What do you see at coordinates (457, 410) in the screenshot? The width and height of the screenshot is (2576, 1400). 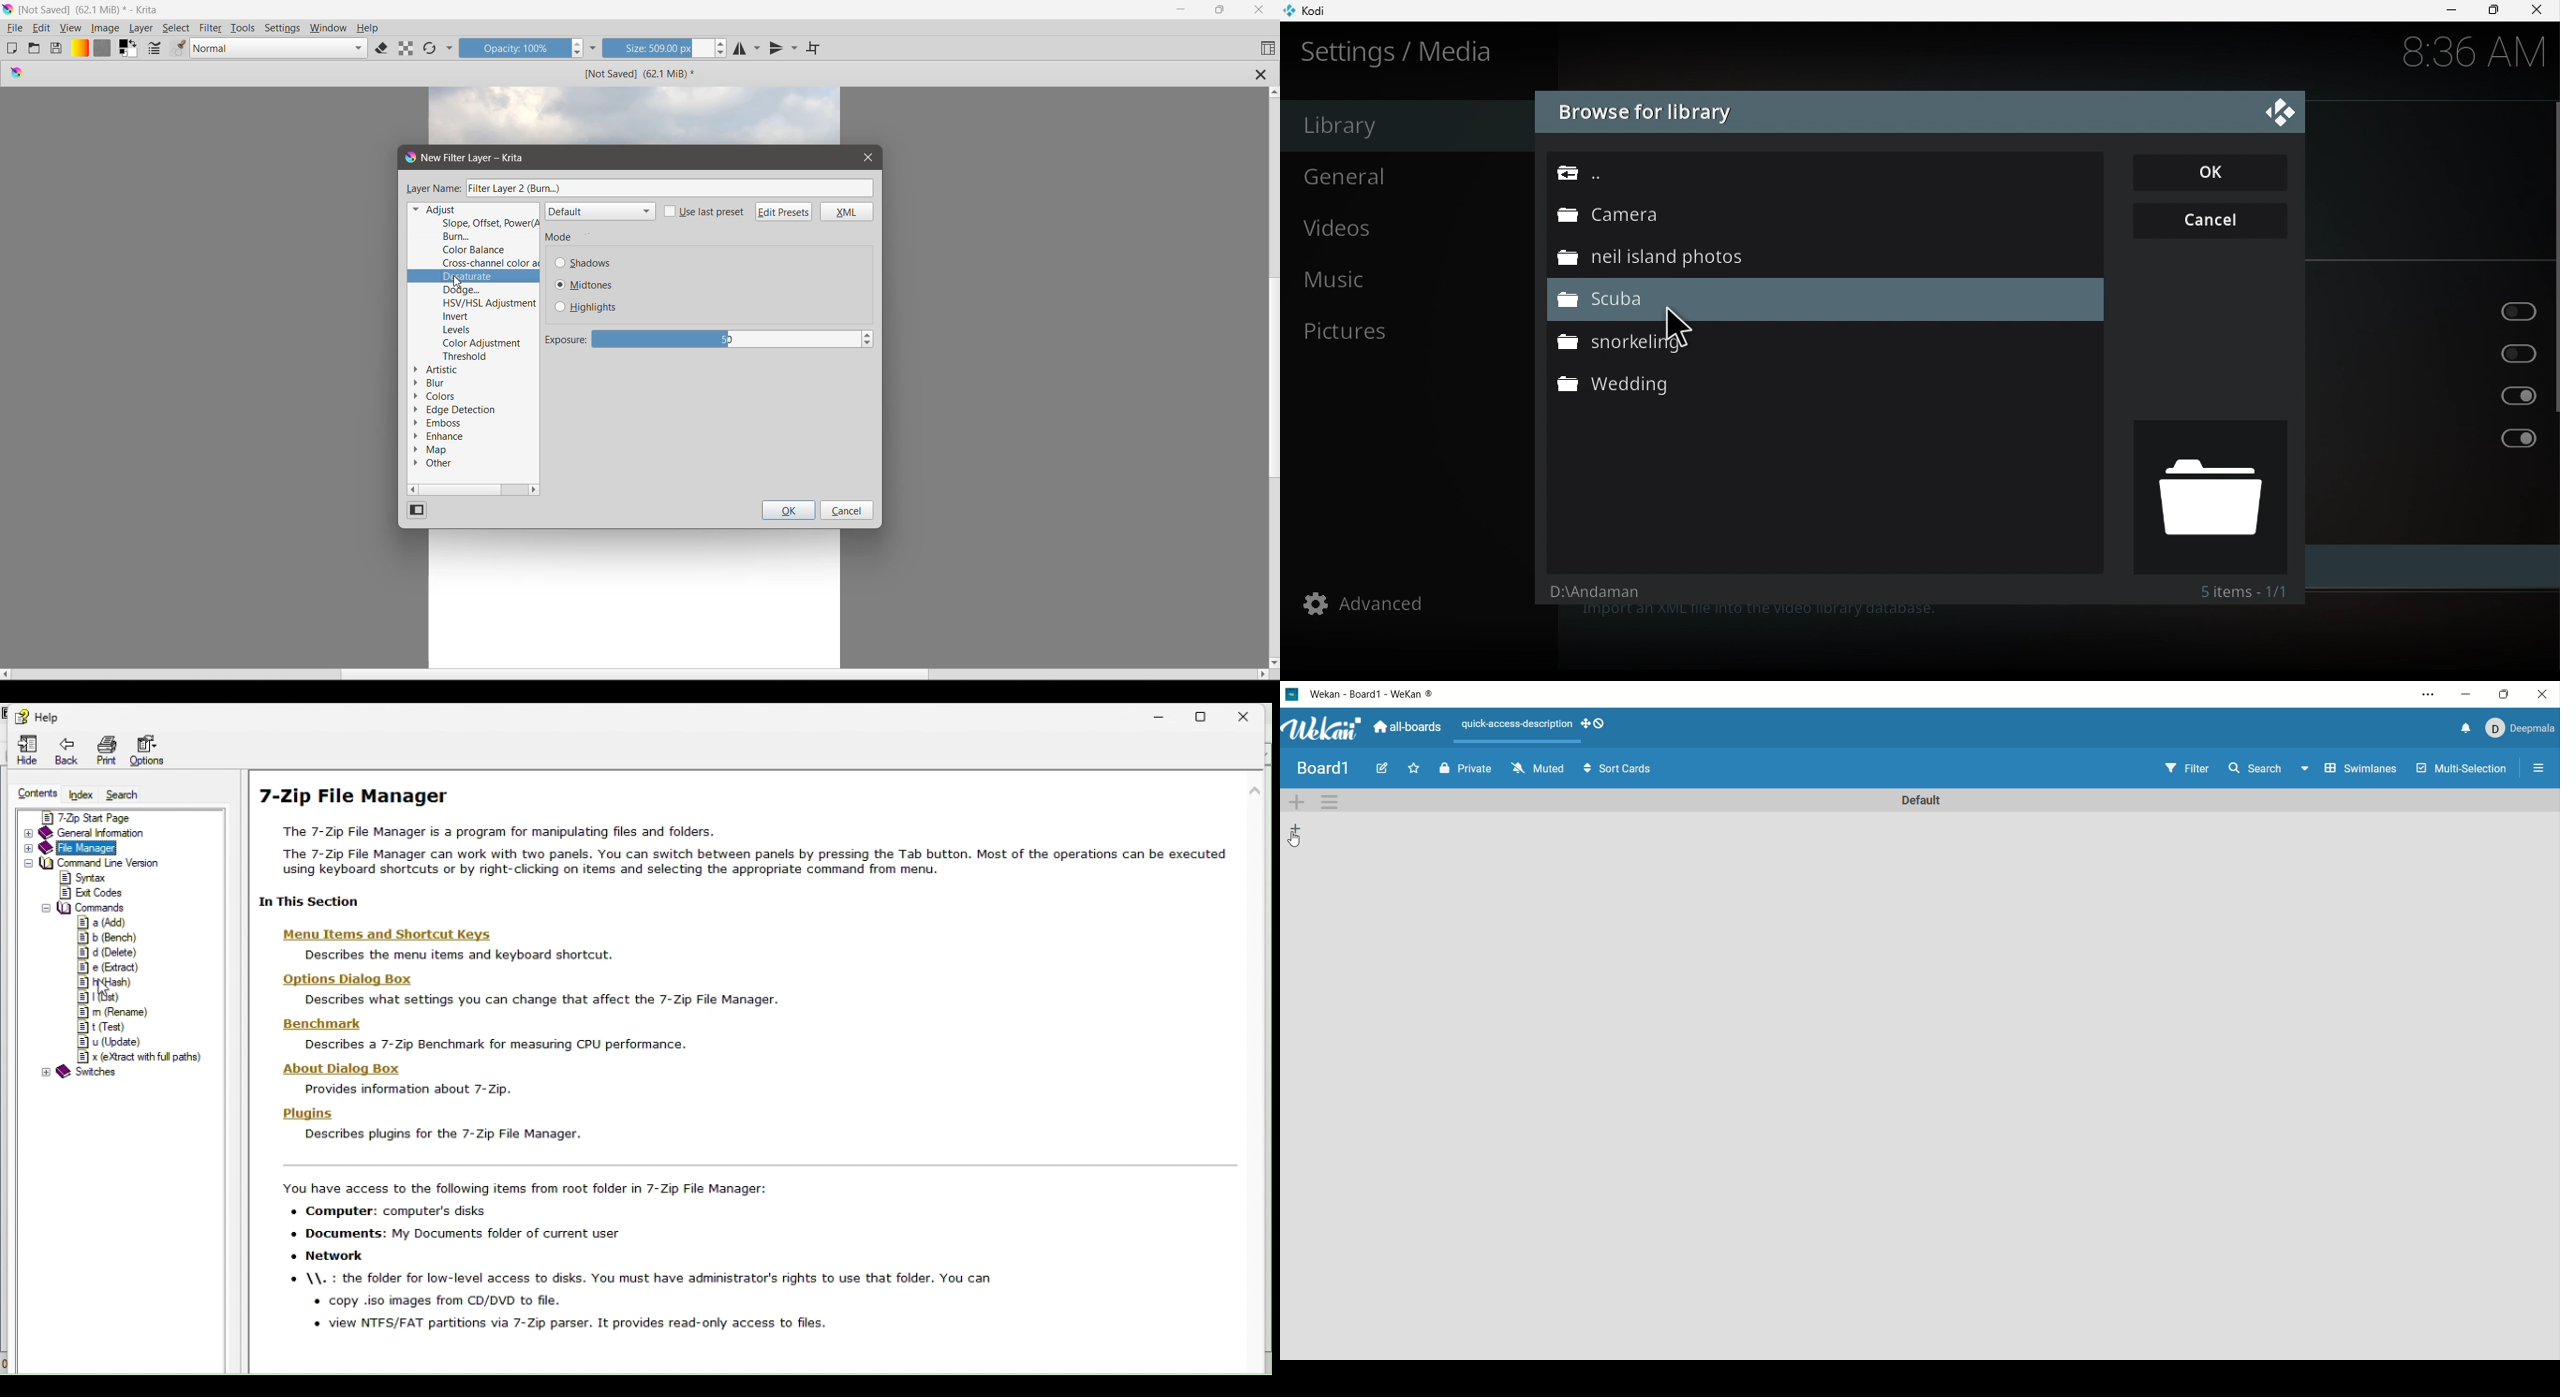 I see `Edge Detection` at bounding box center [457, 410].